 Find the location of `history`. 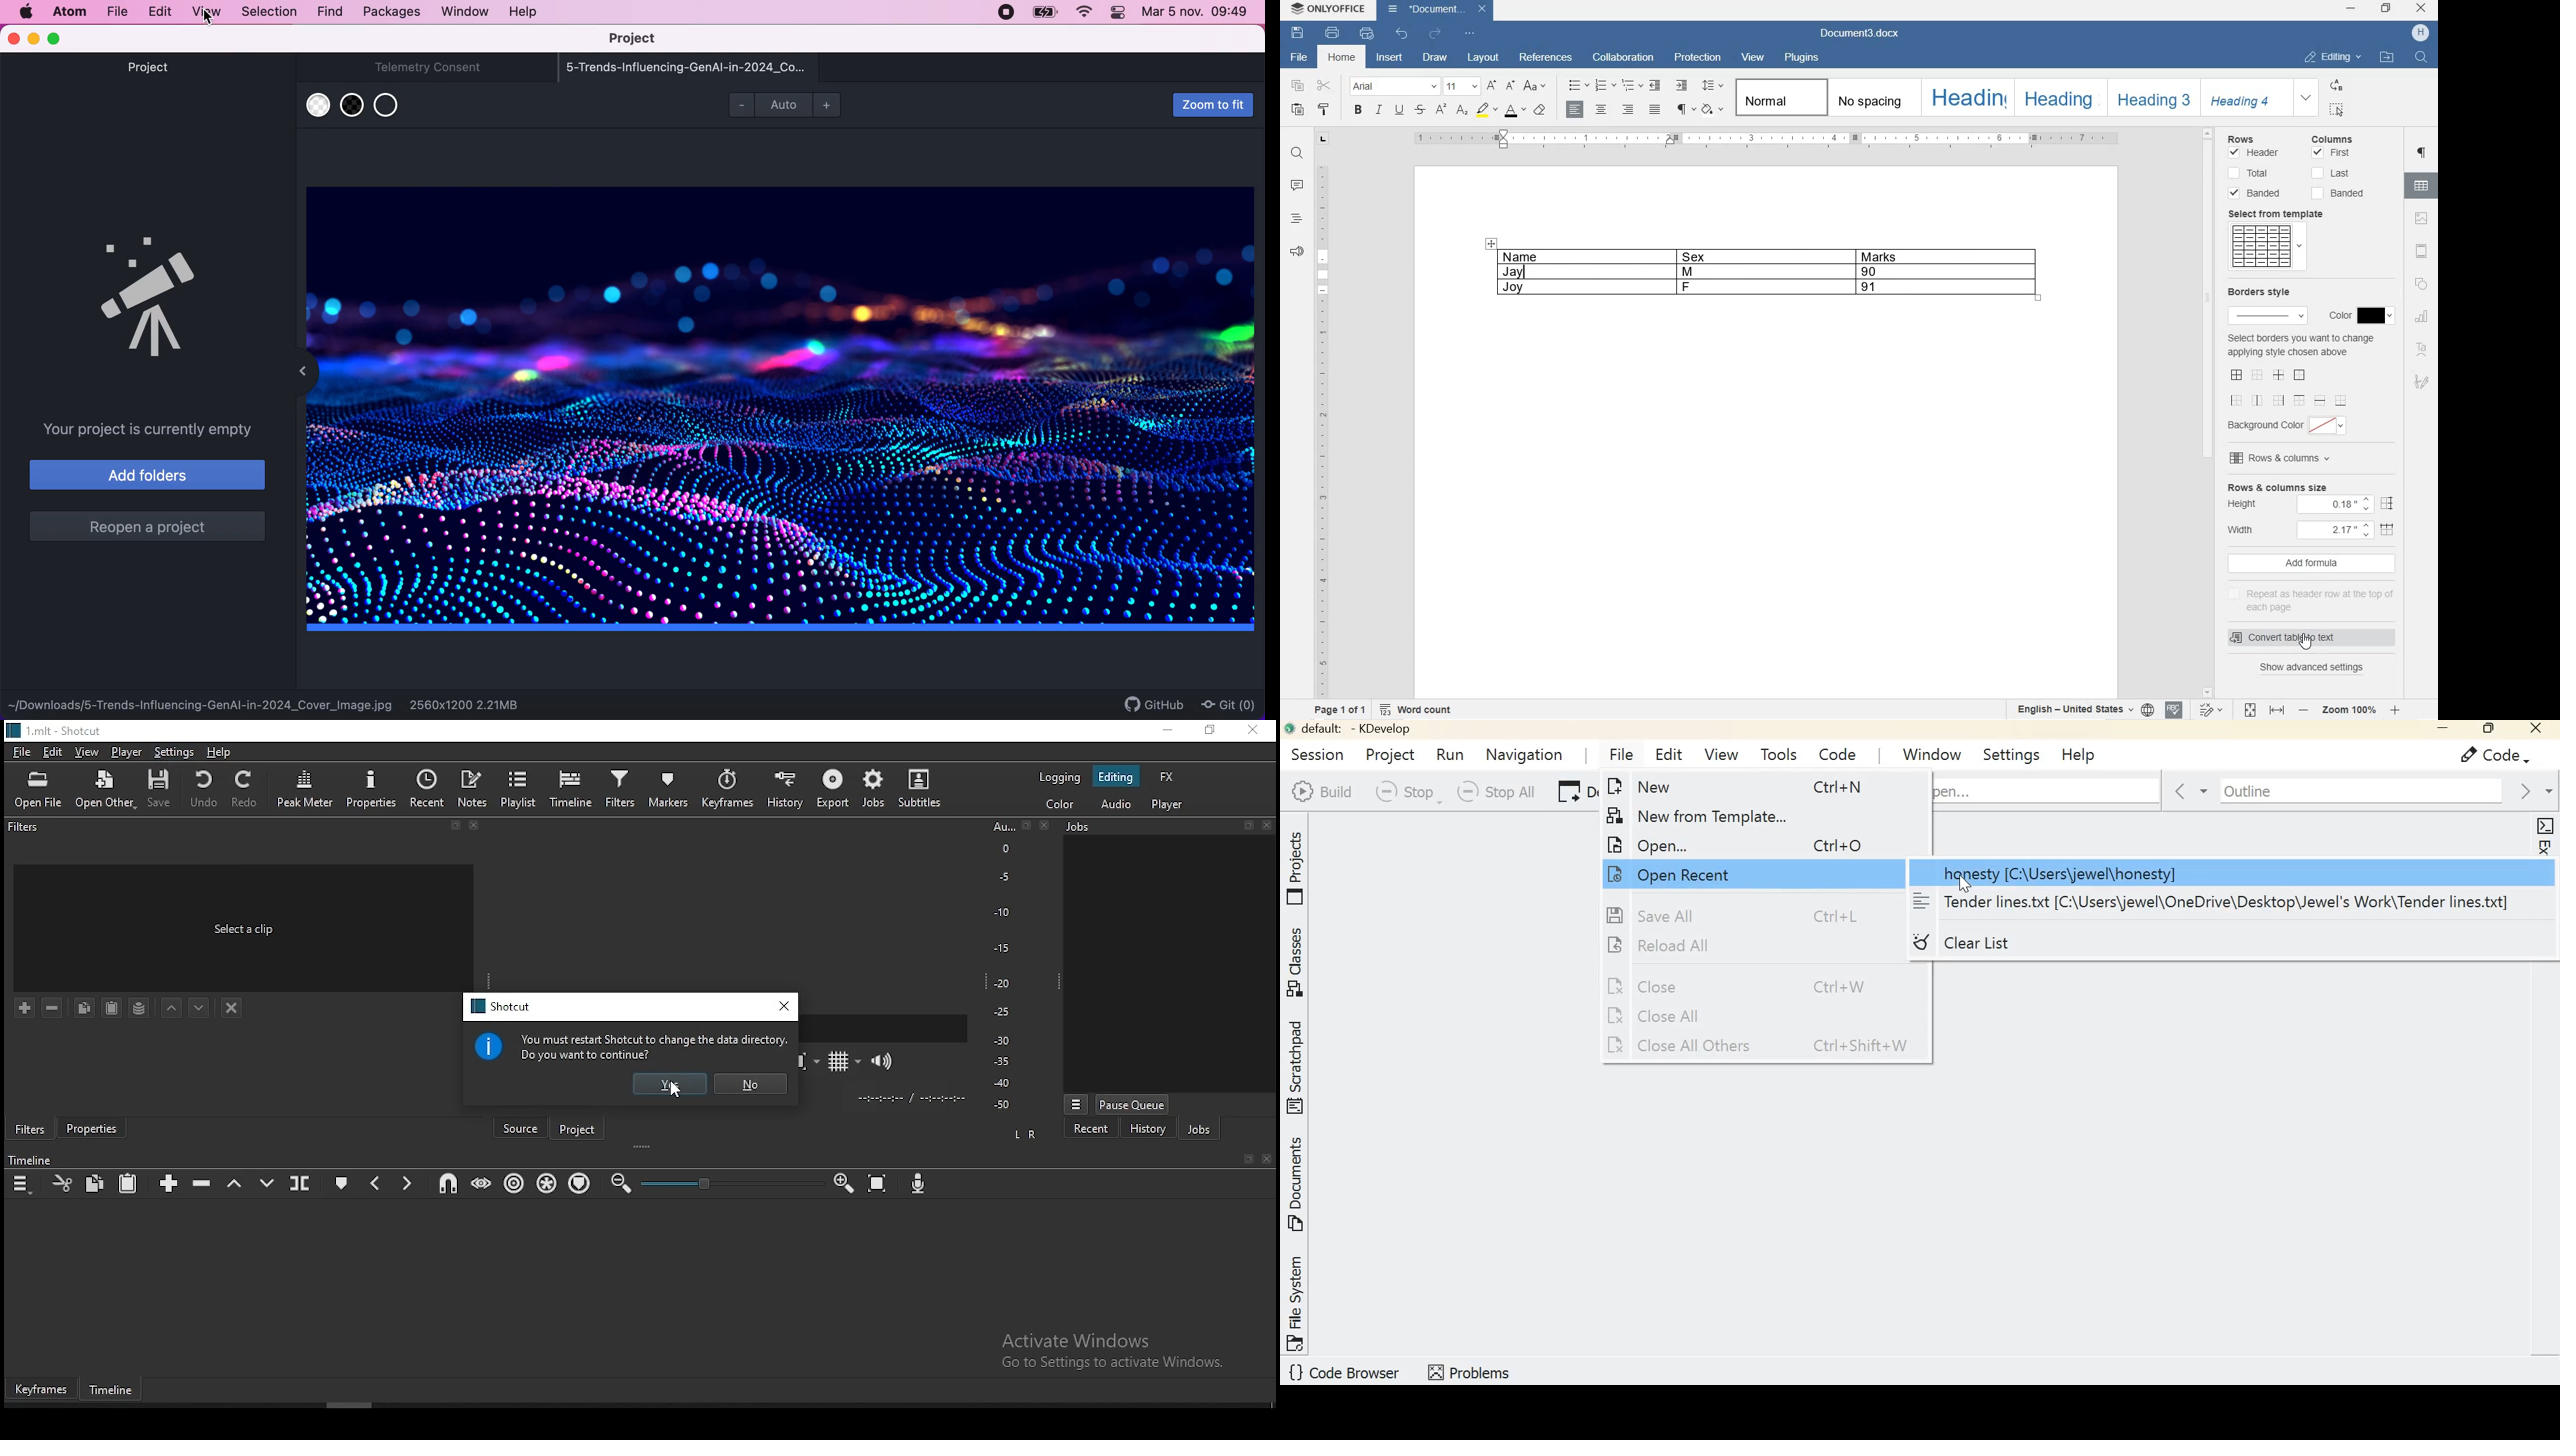

history is located at coordinates (1148, 1129).